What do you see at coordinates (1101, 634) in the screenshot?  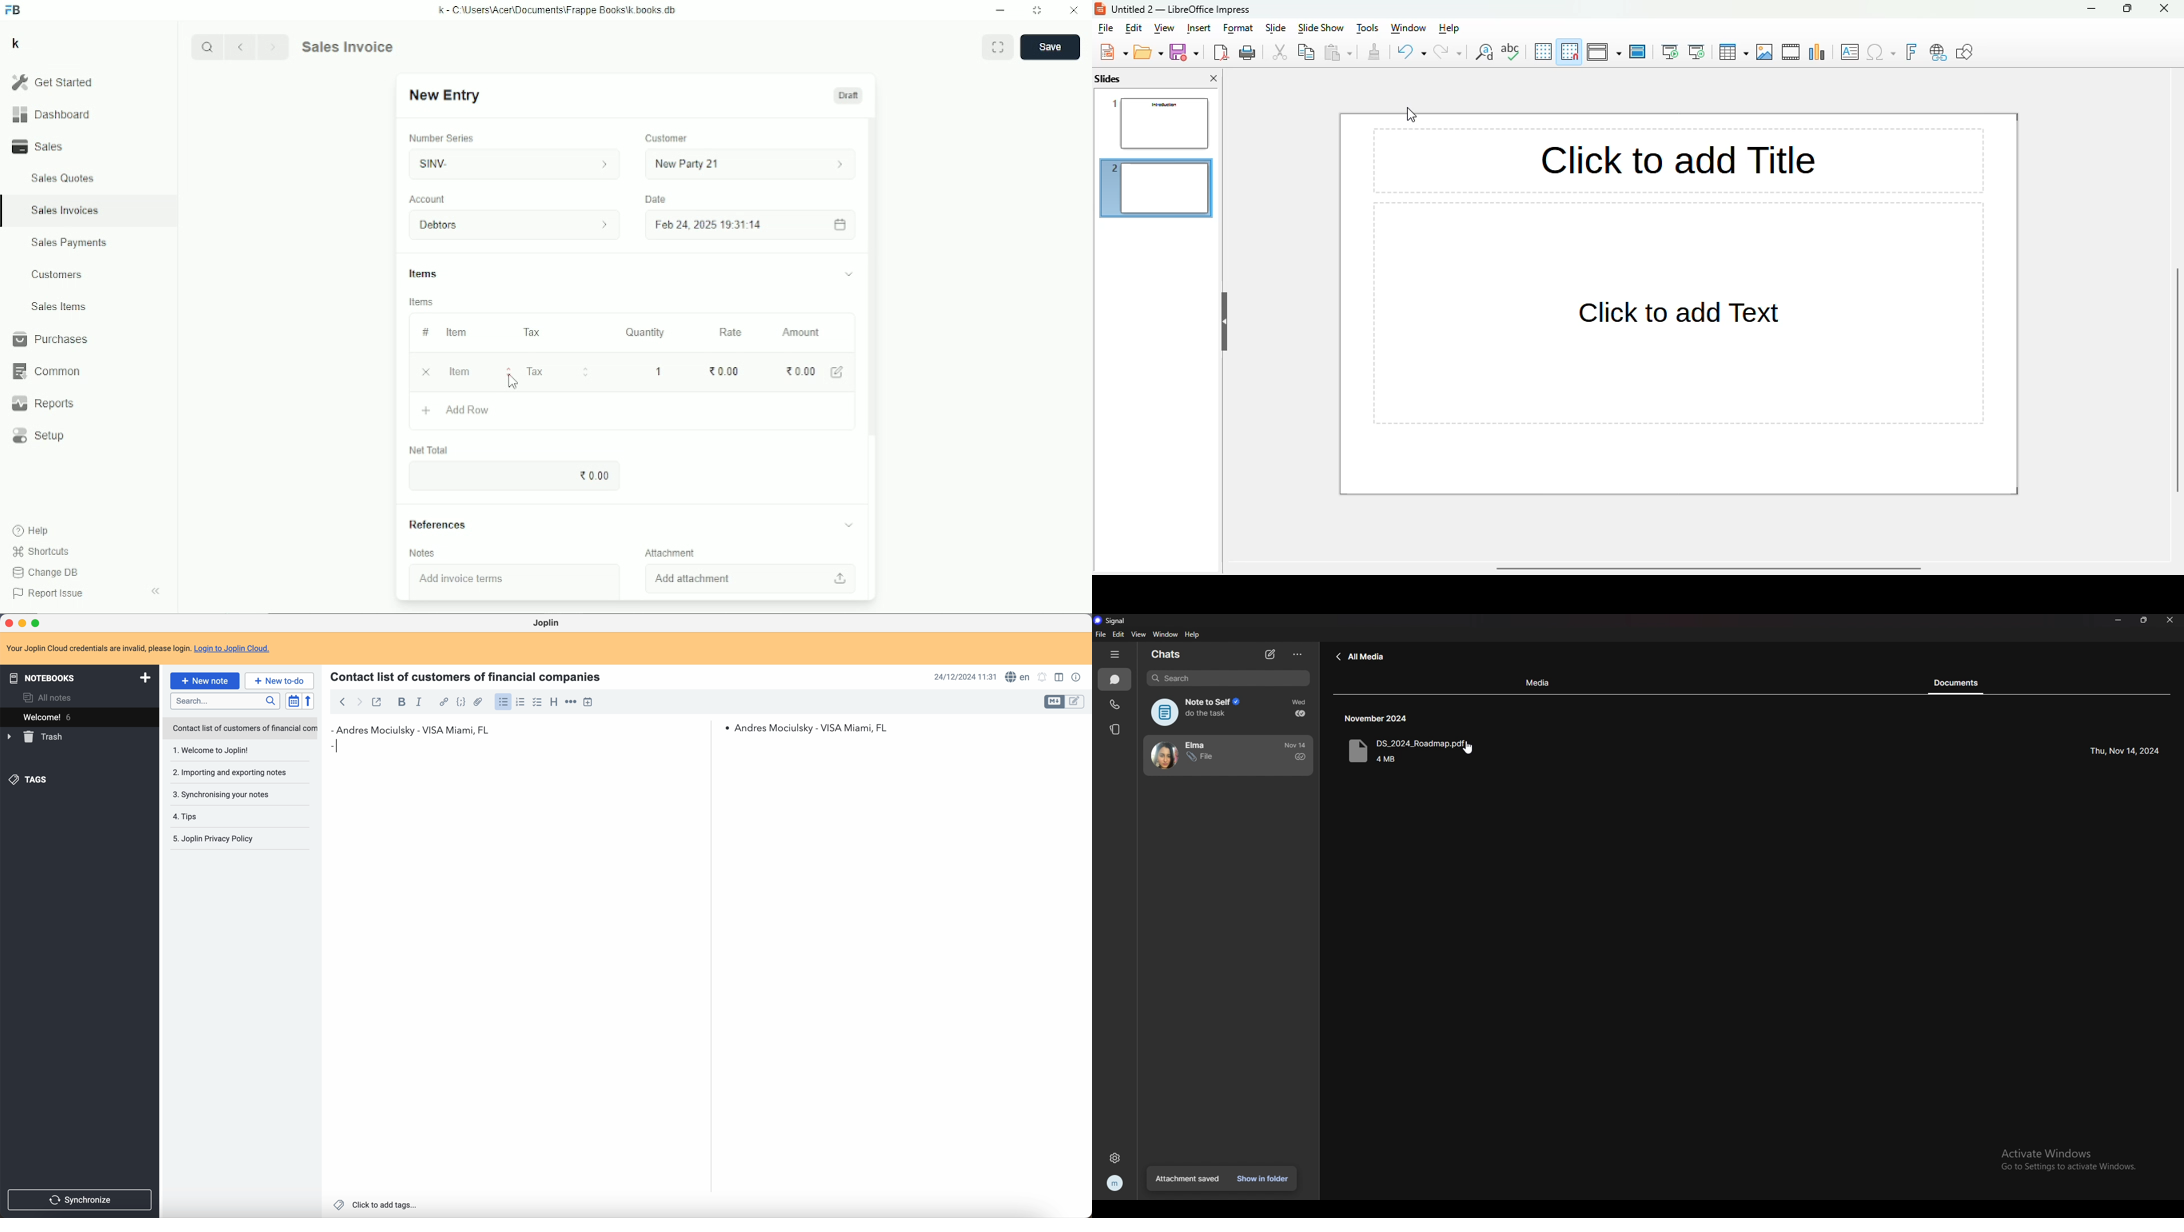 I see `file` at bounding box center [1101, 634].